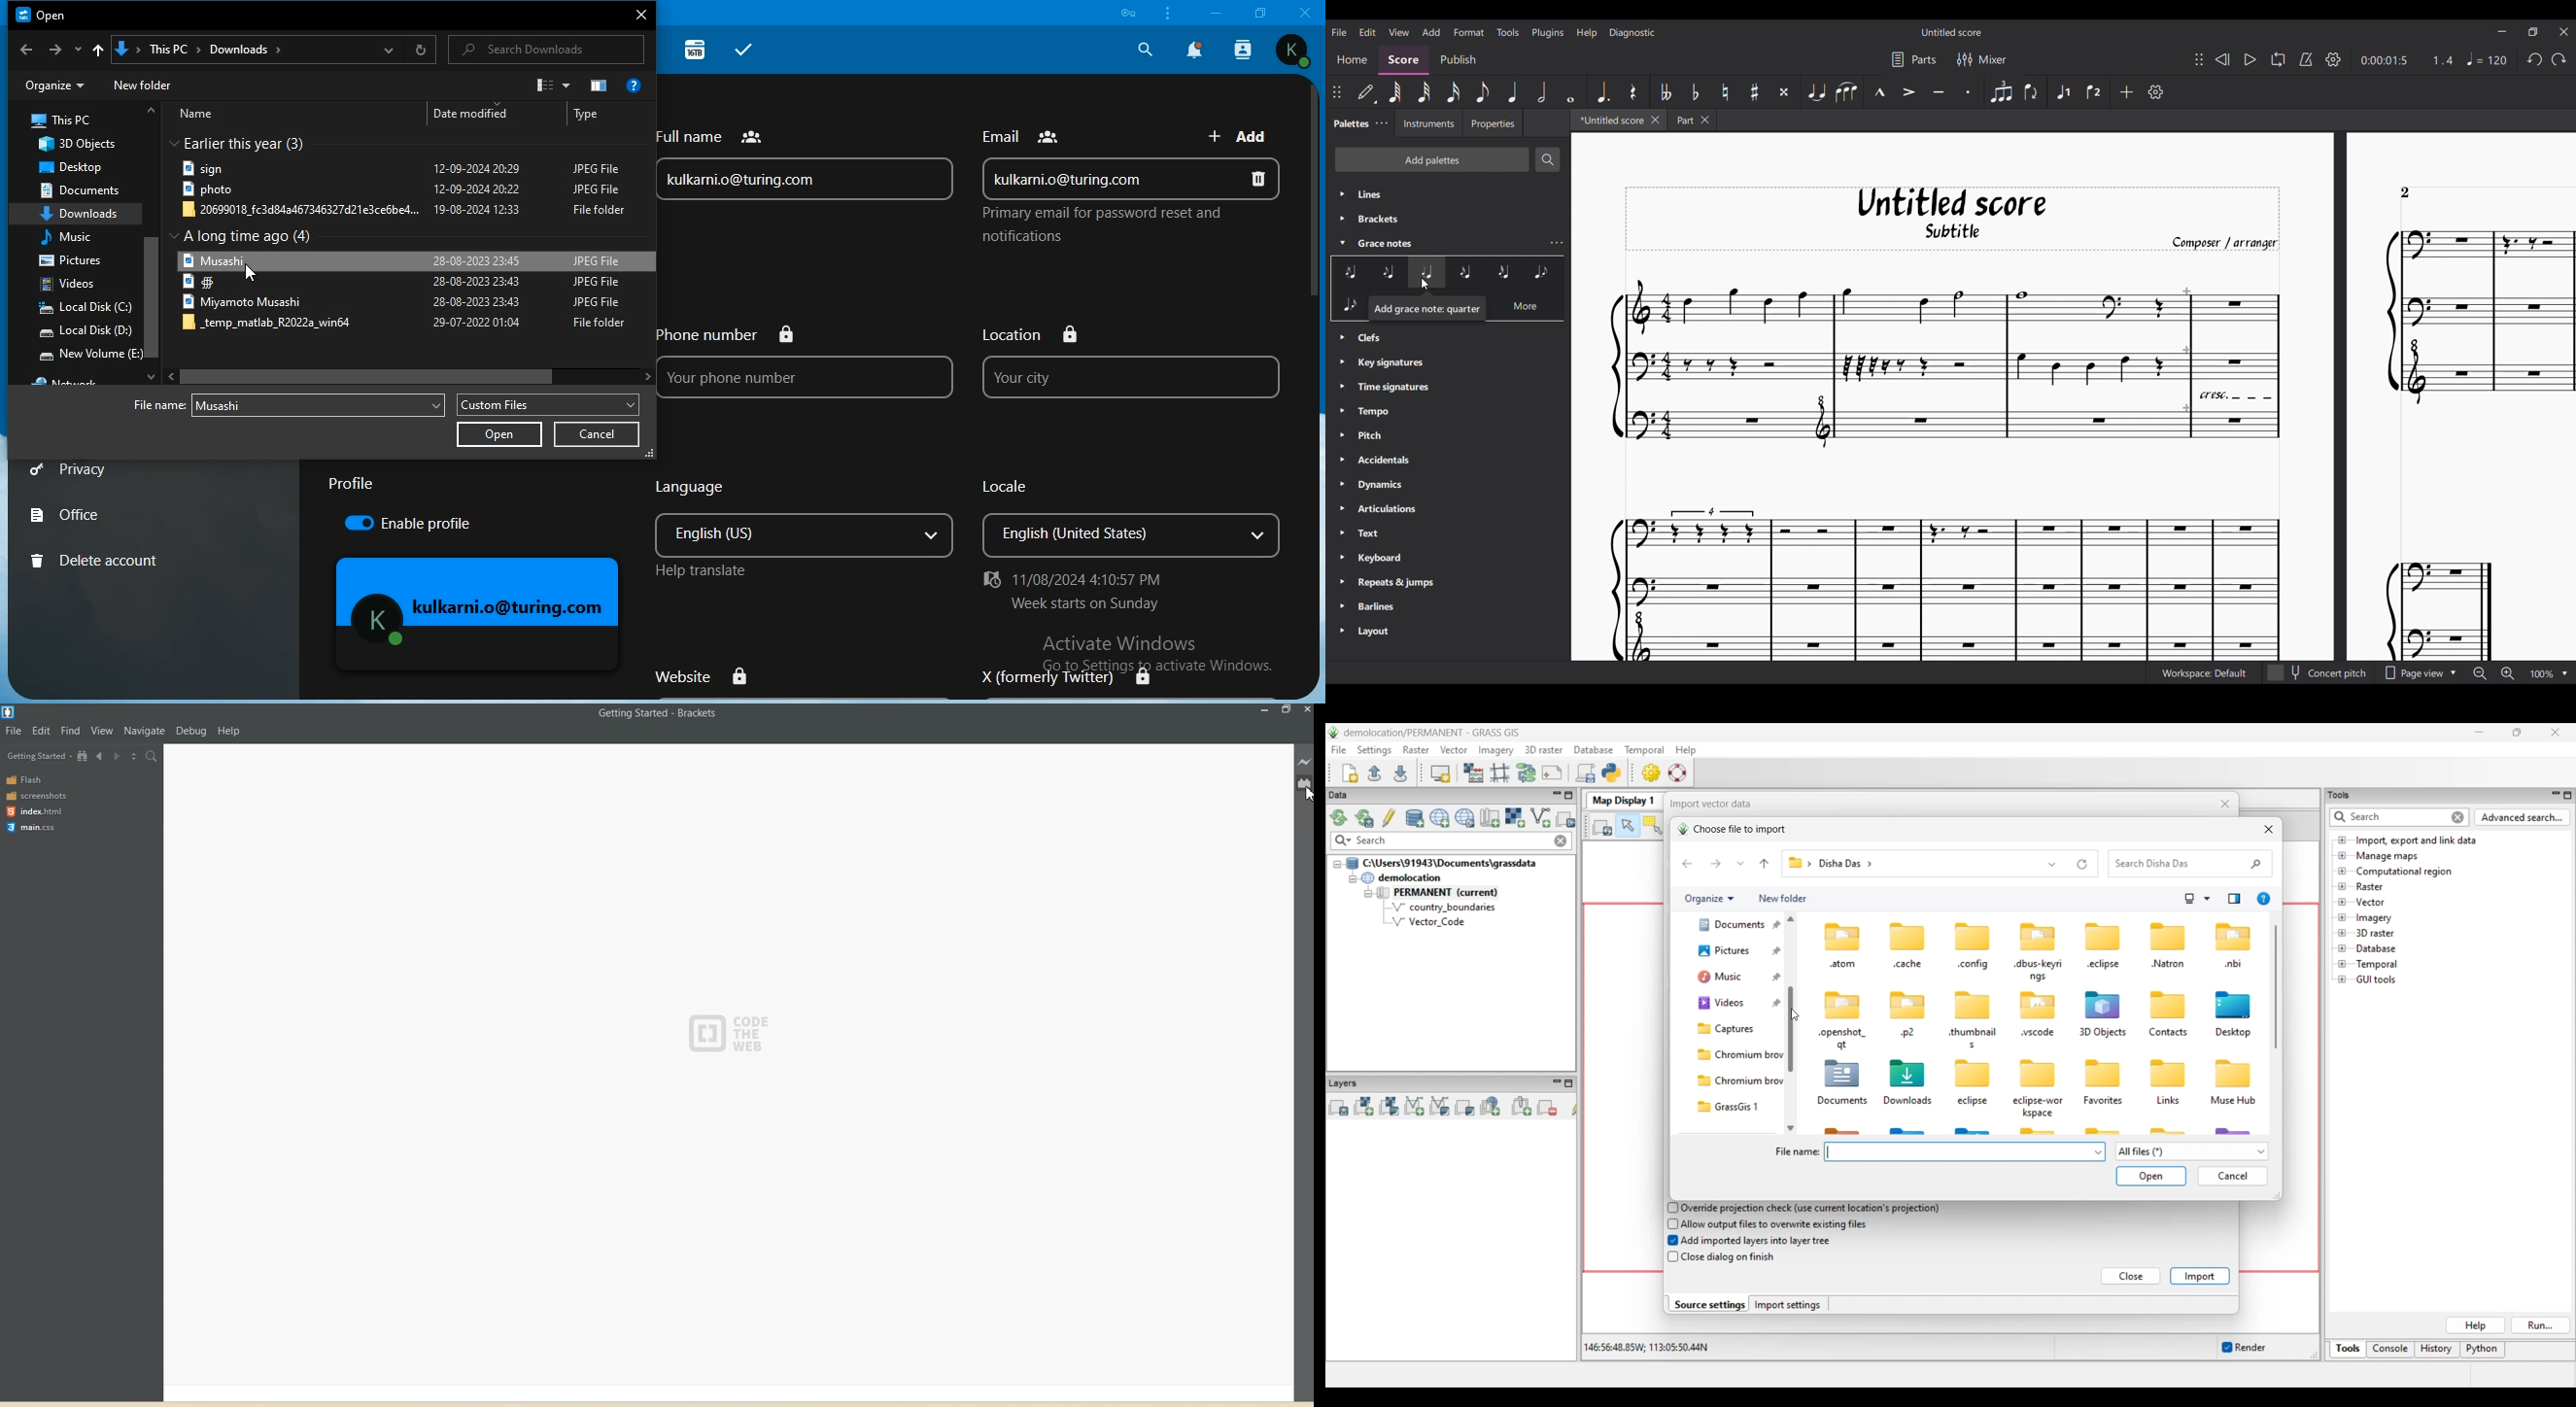 This screenshot has width=2576, height=1428. Describe the element at coordinates (1665, 92) in the screenshot. I see `Toggle double flat` at that location.